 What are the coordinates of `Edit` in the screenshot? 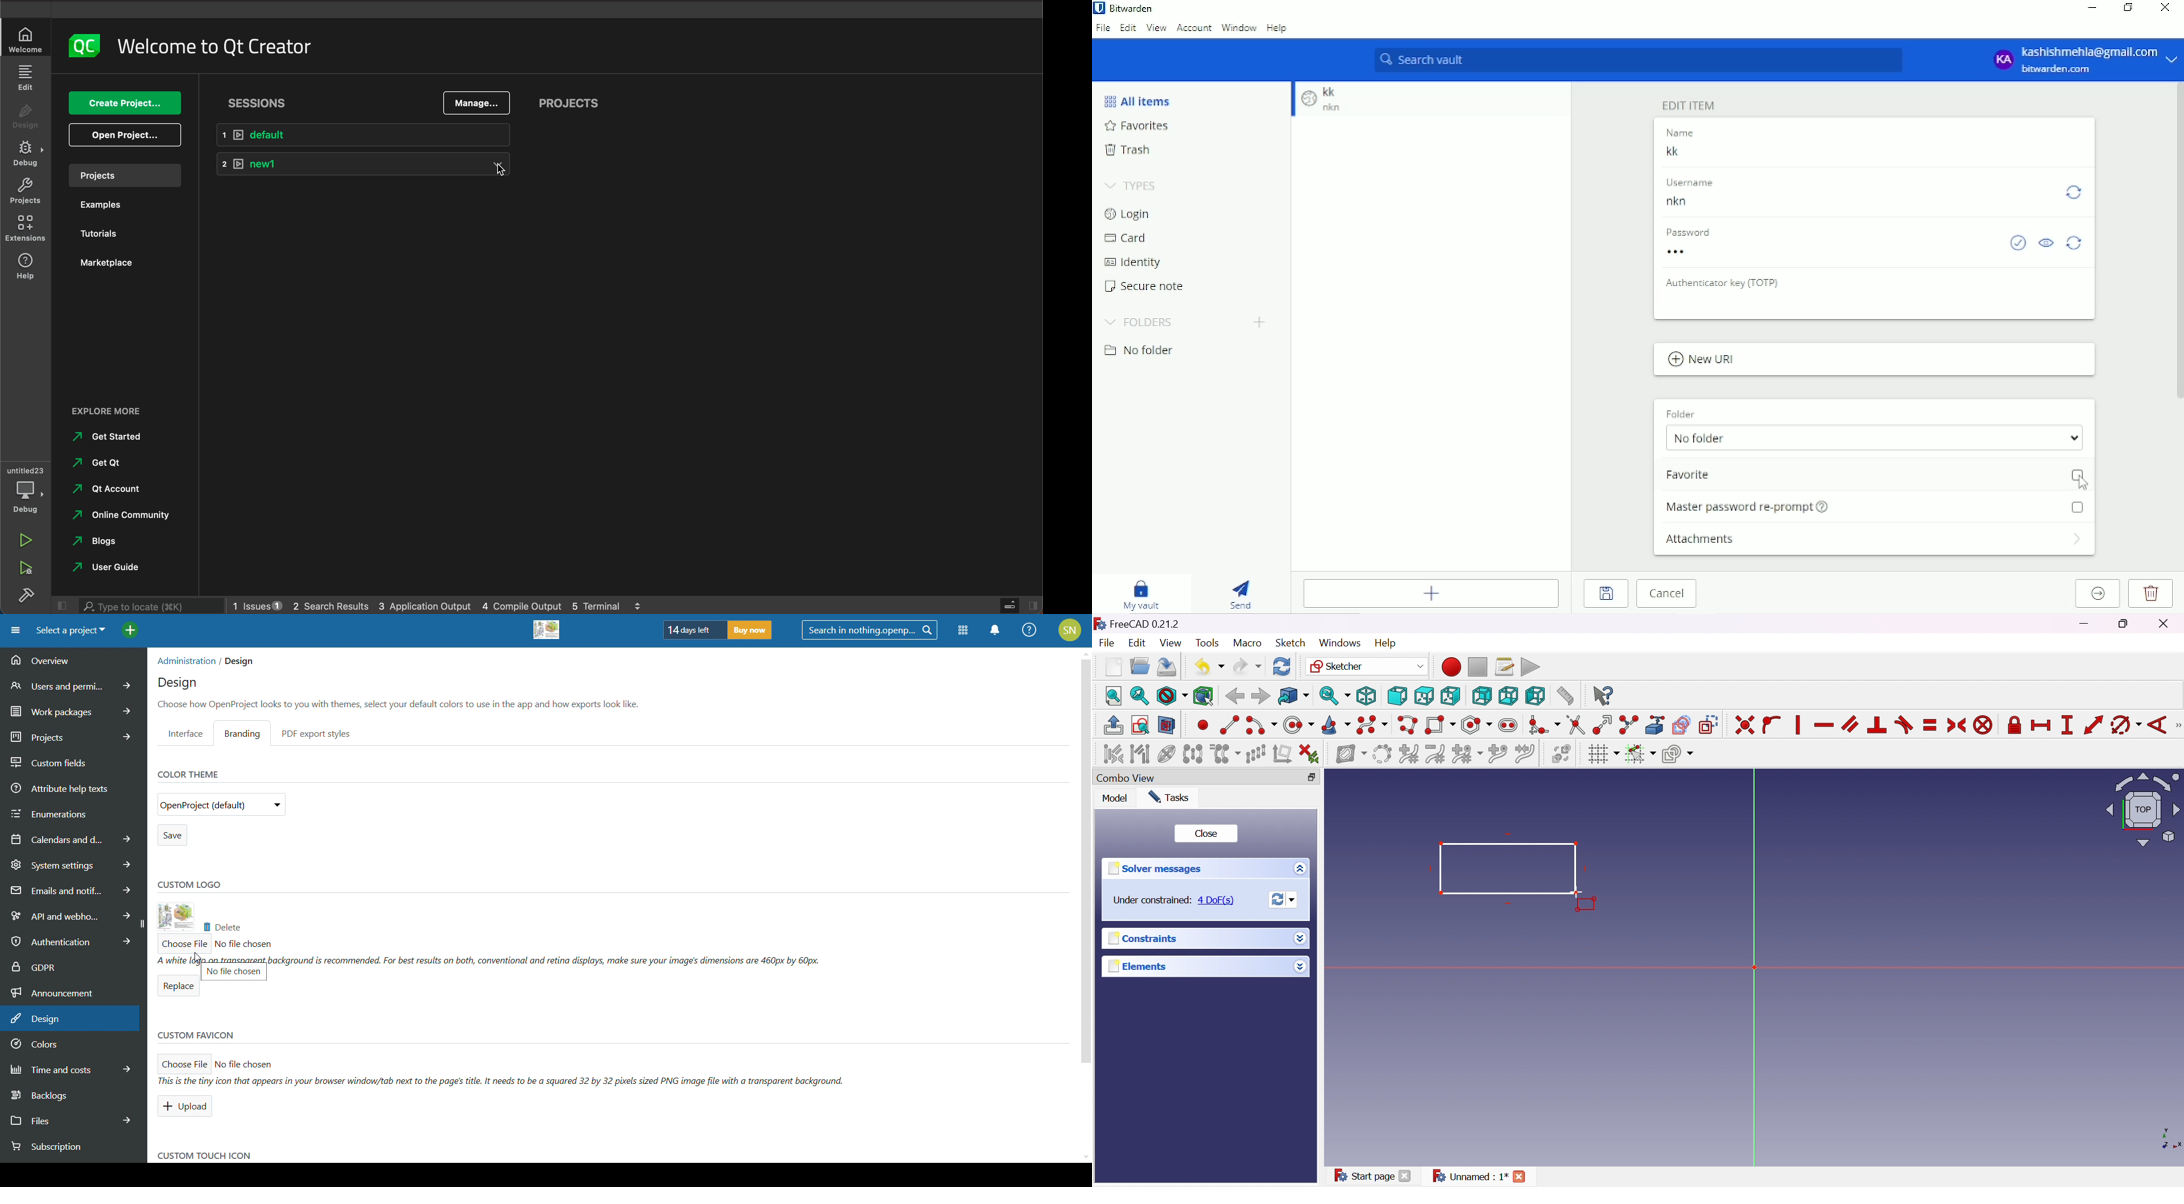 It's located at (1138, 644).